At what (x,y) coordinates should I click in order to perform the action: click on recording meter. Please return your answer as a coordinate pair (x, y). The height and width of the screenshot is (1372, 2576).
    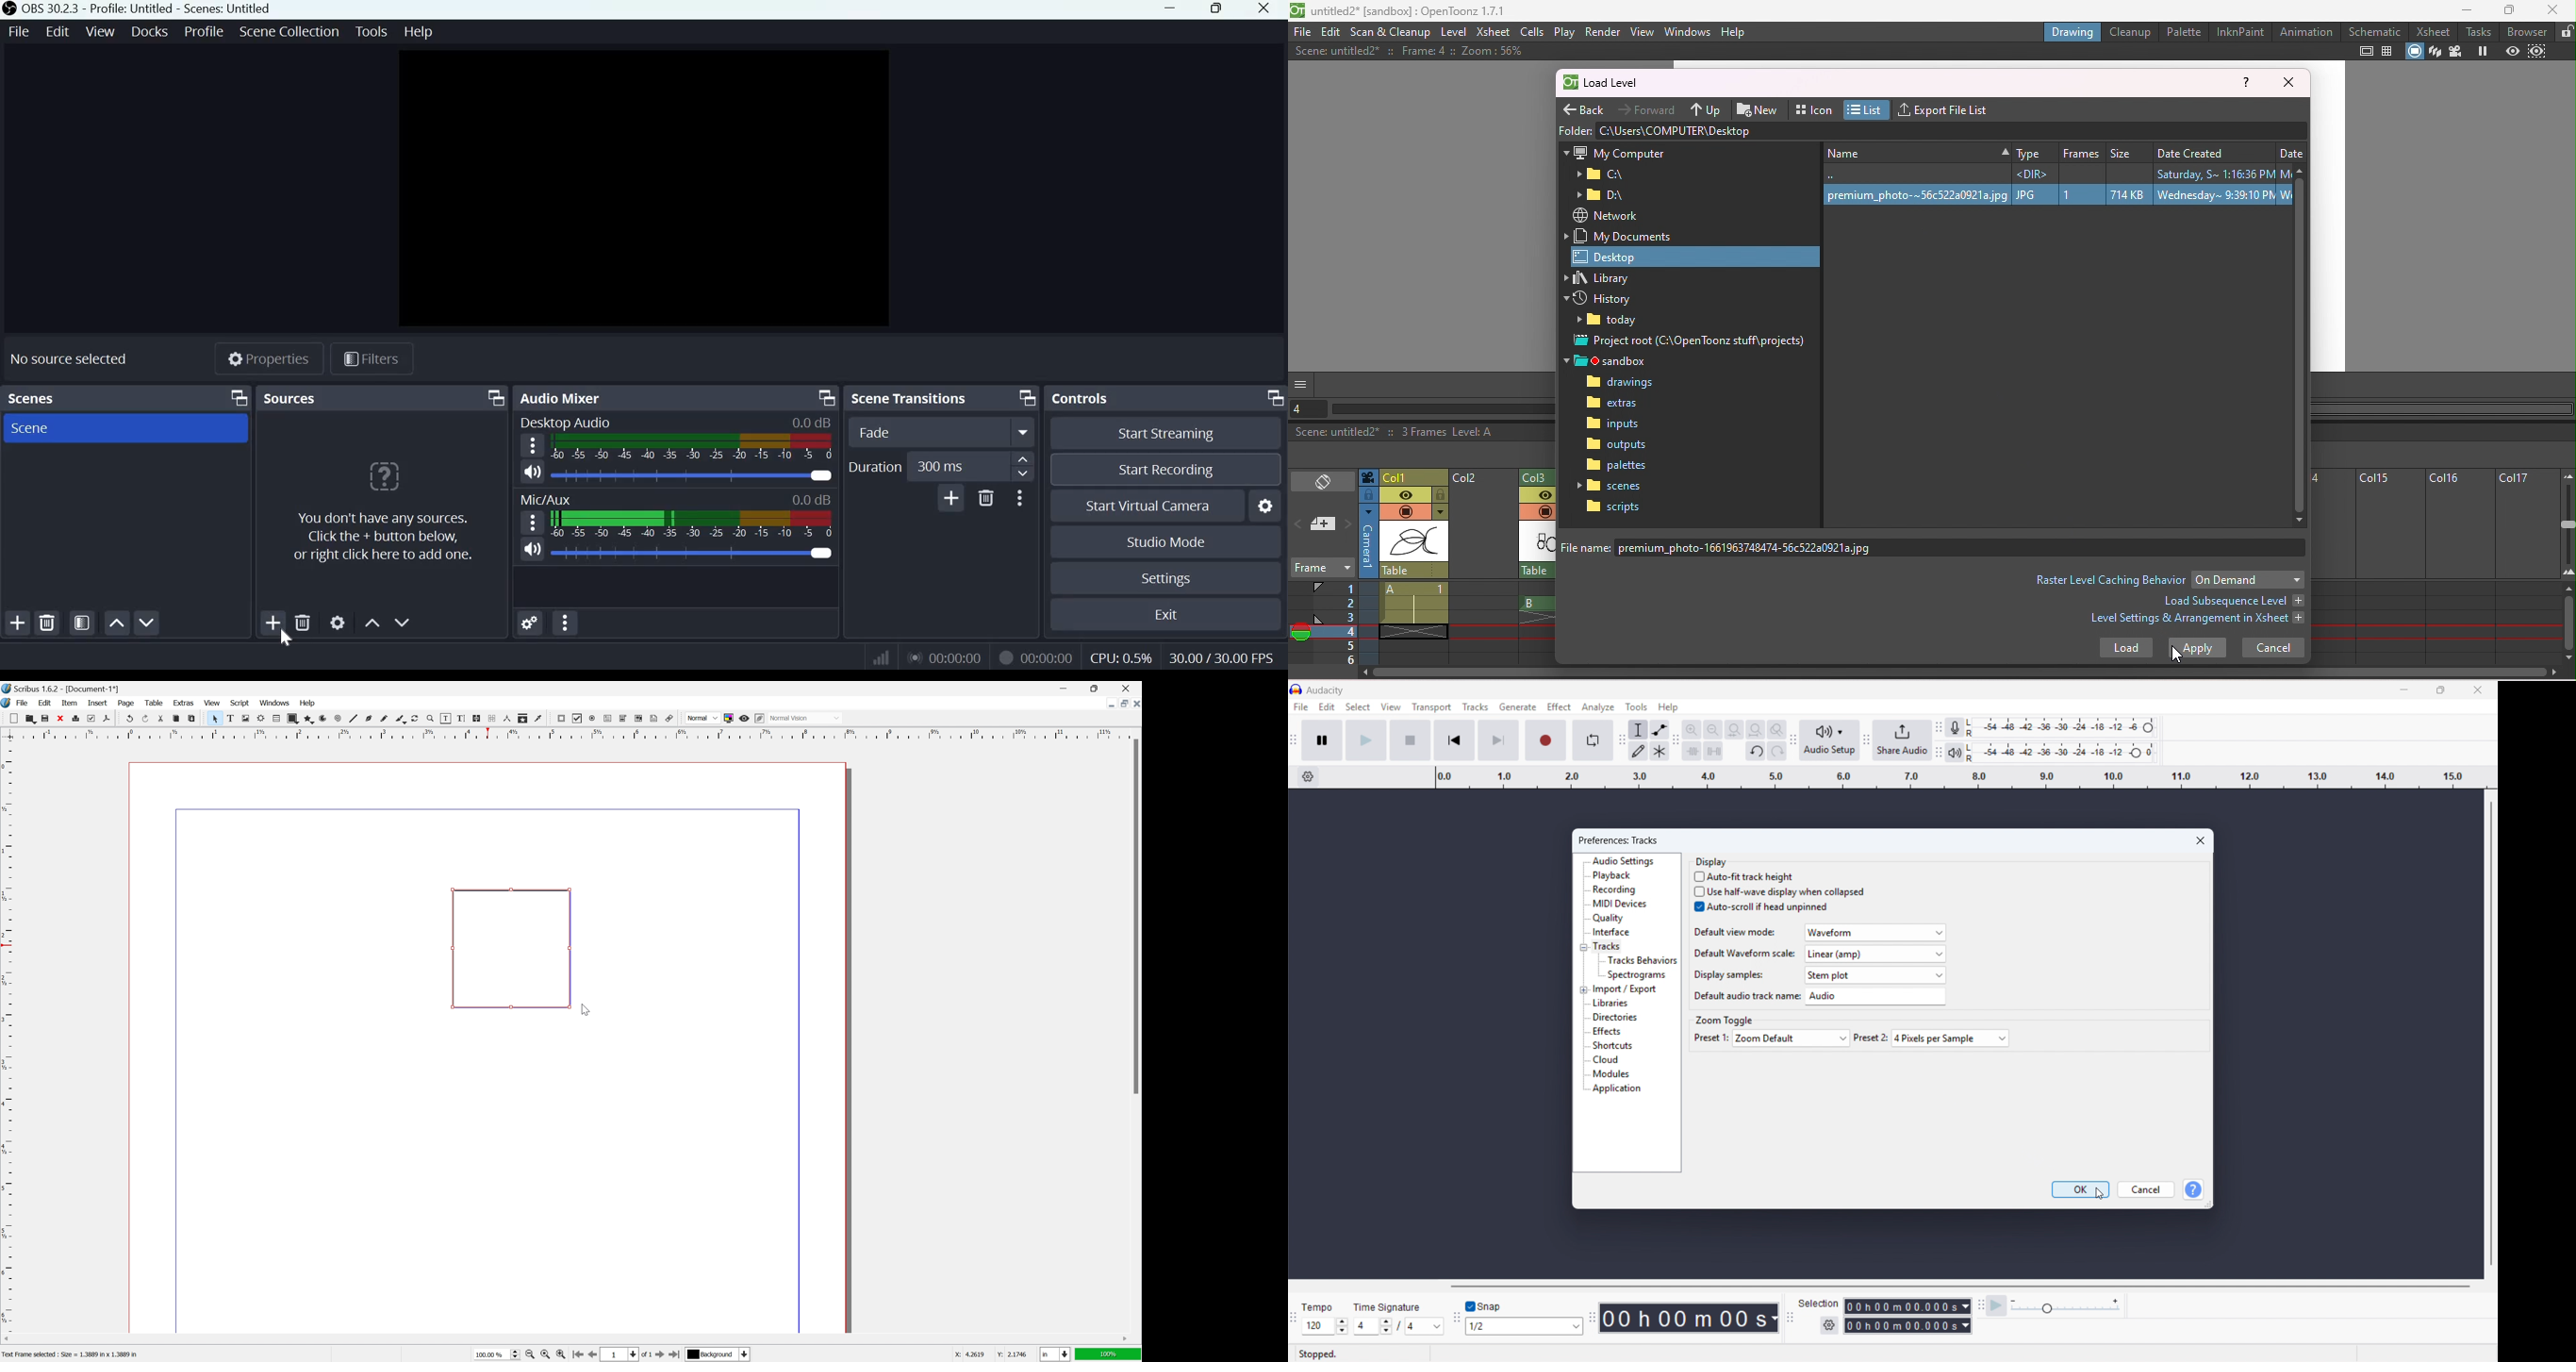
    Looking at the image, I should click on (1956, 727).